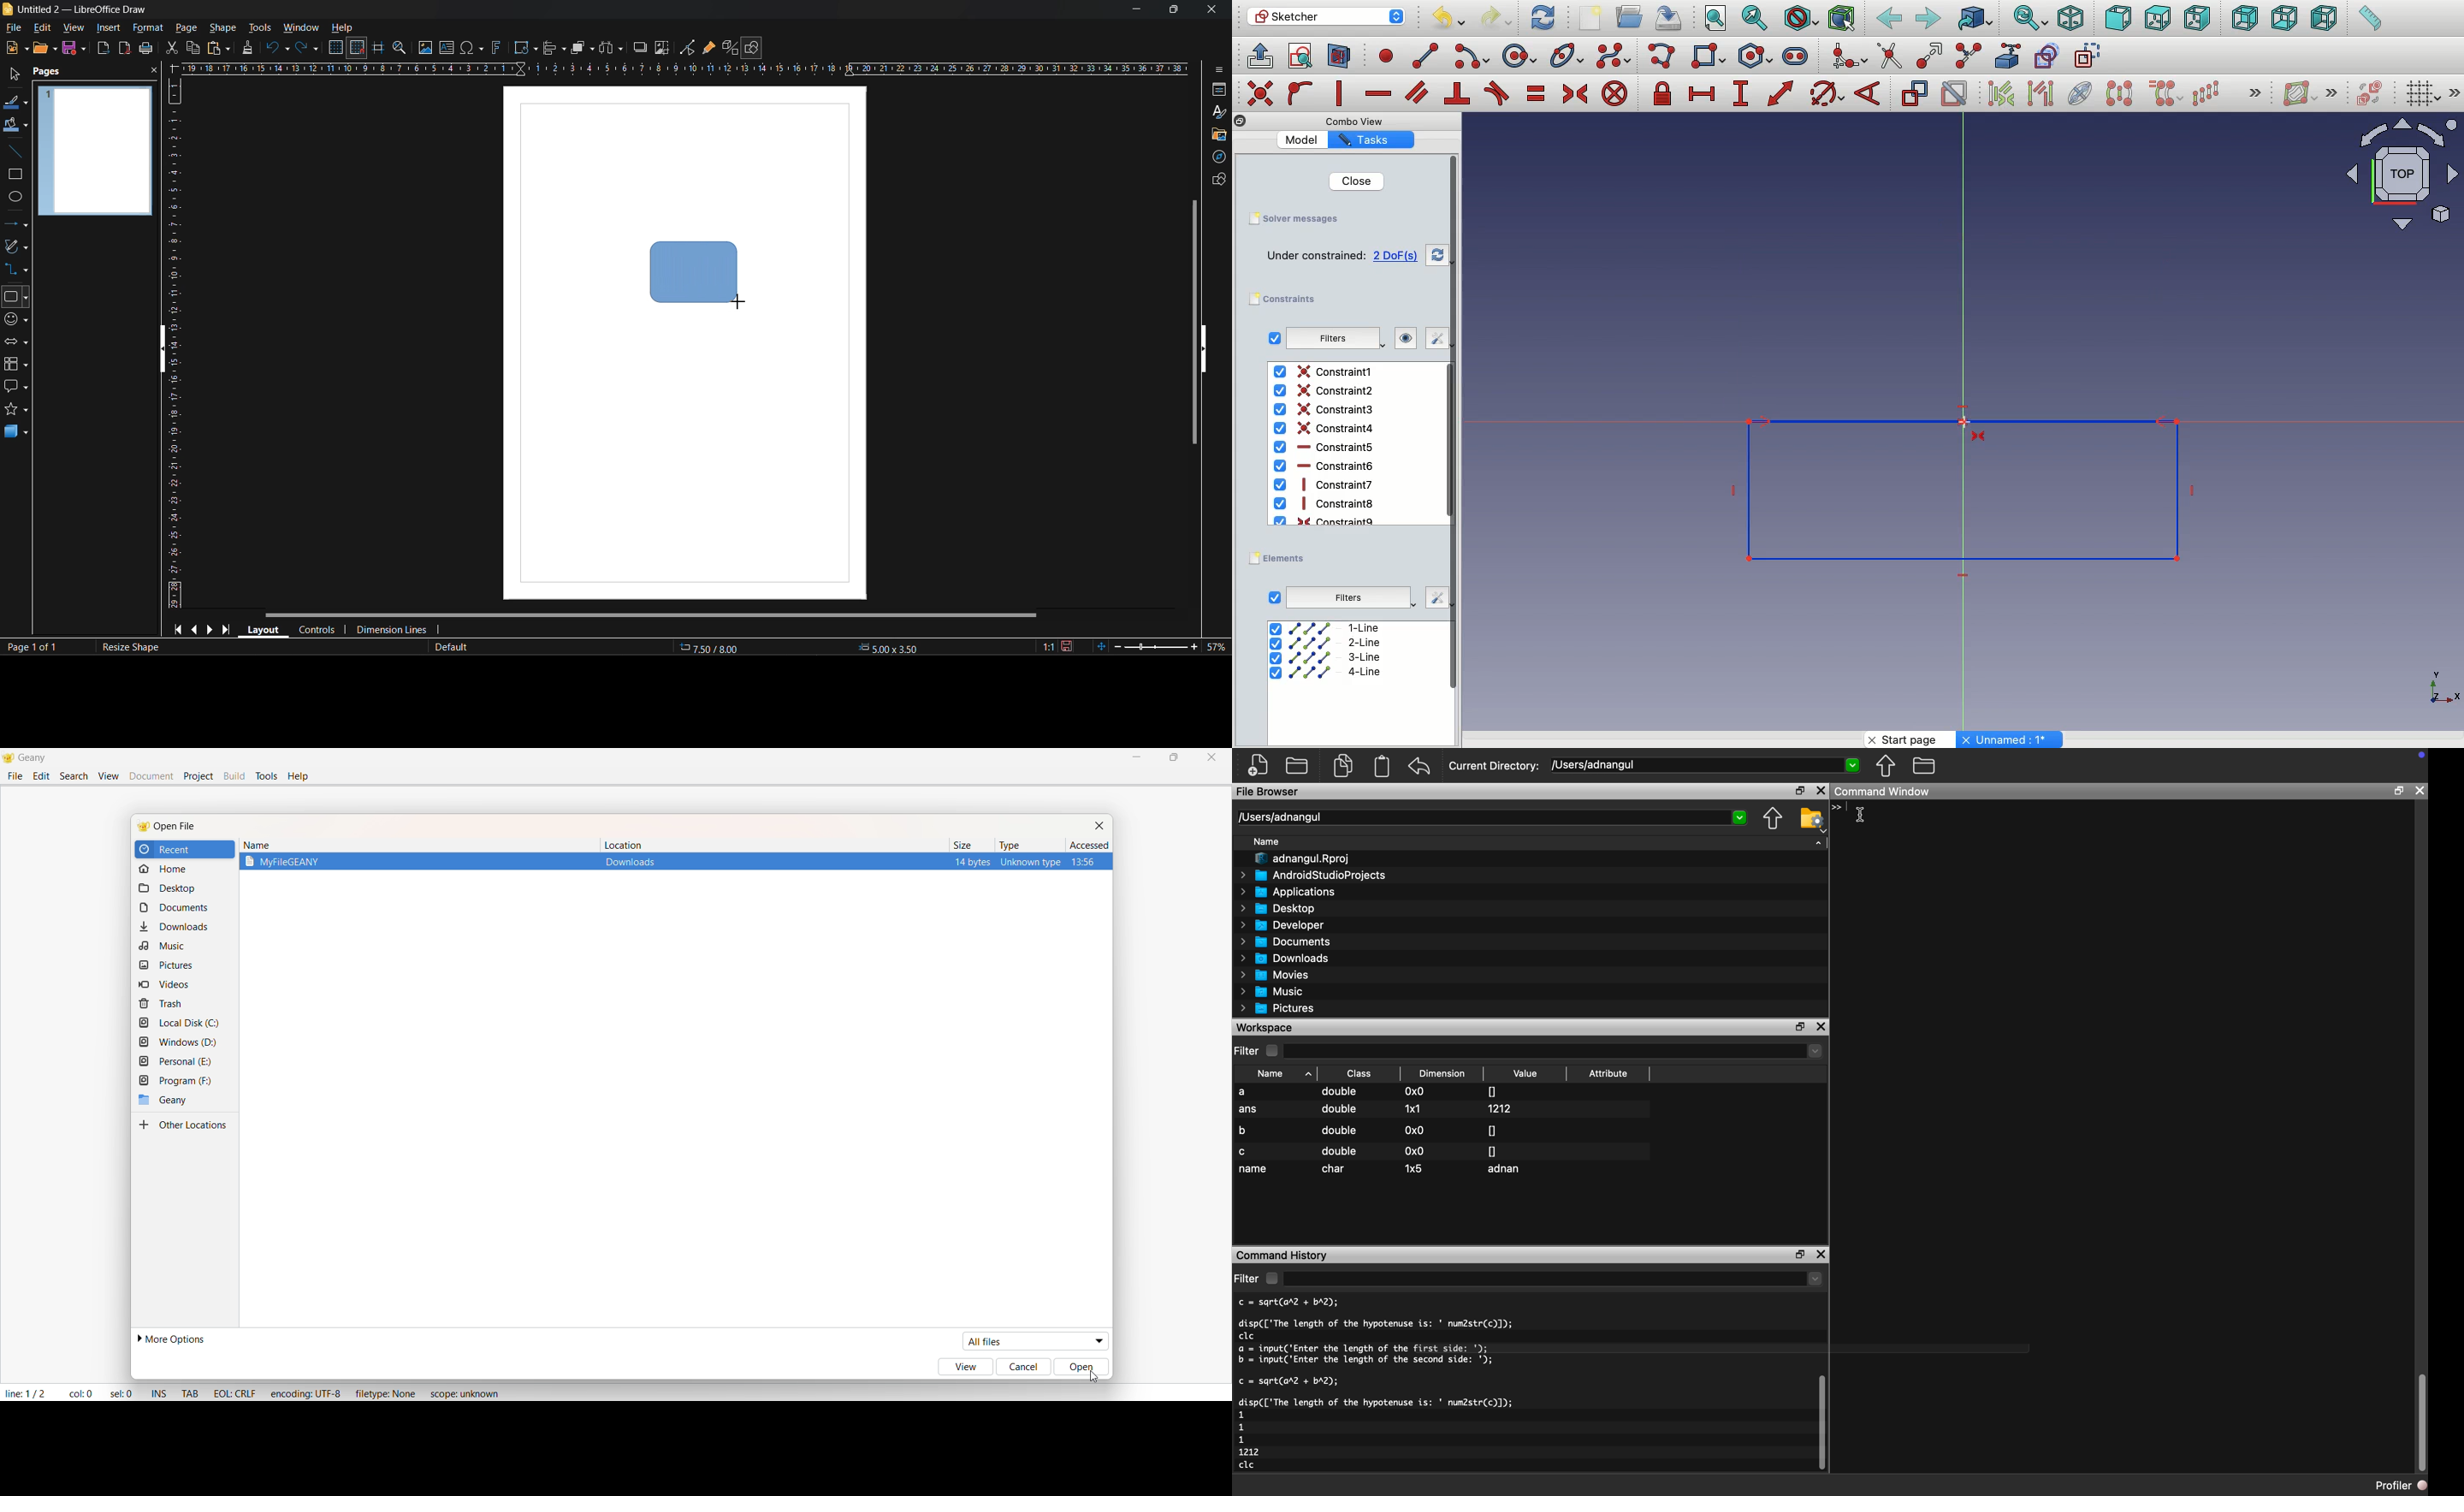  I want to click on shapes, so click(1217, 179).